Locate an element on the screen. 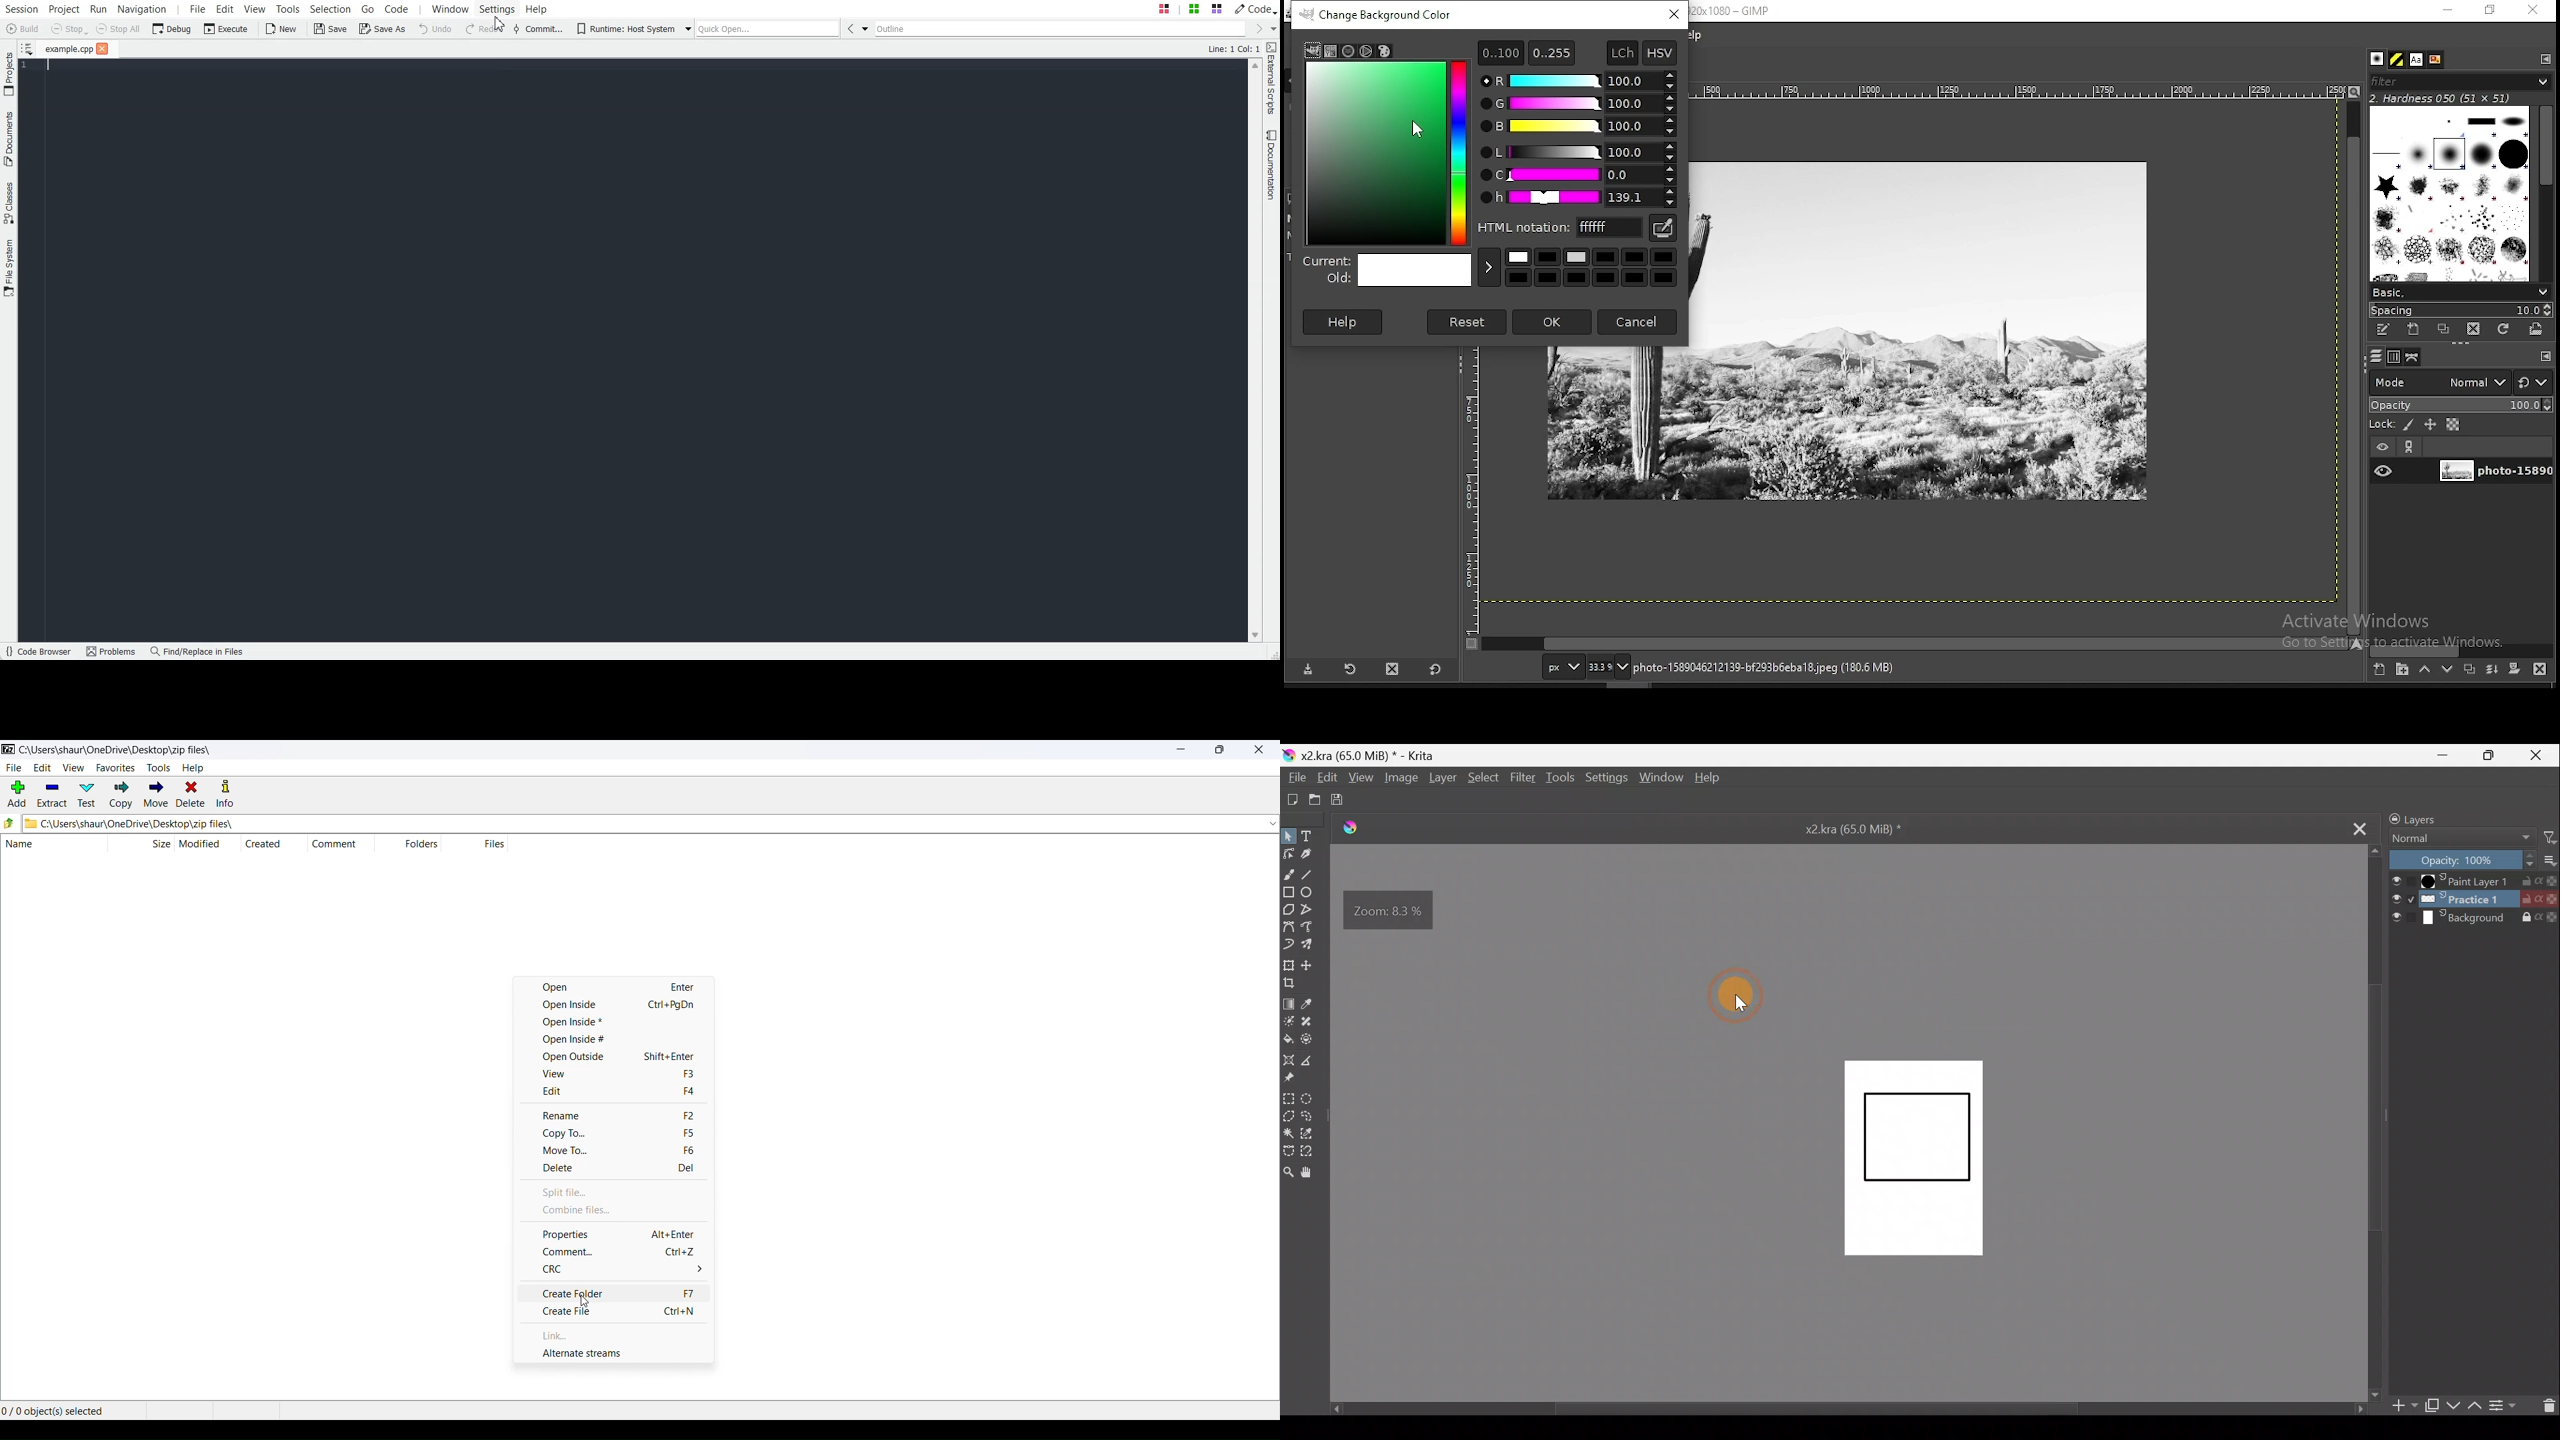 Image resolution: width=2576 pixels, height=1456 pixels. INFO is located at coordinates (227, 795).